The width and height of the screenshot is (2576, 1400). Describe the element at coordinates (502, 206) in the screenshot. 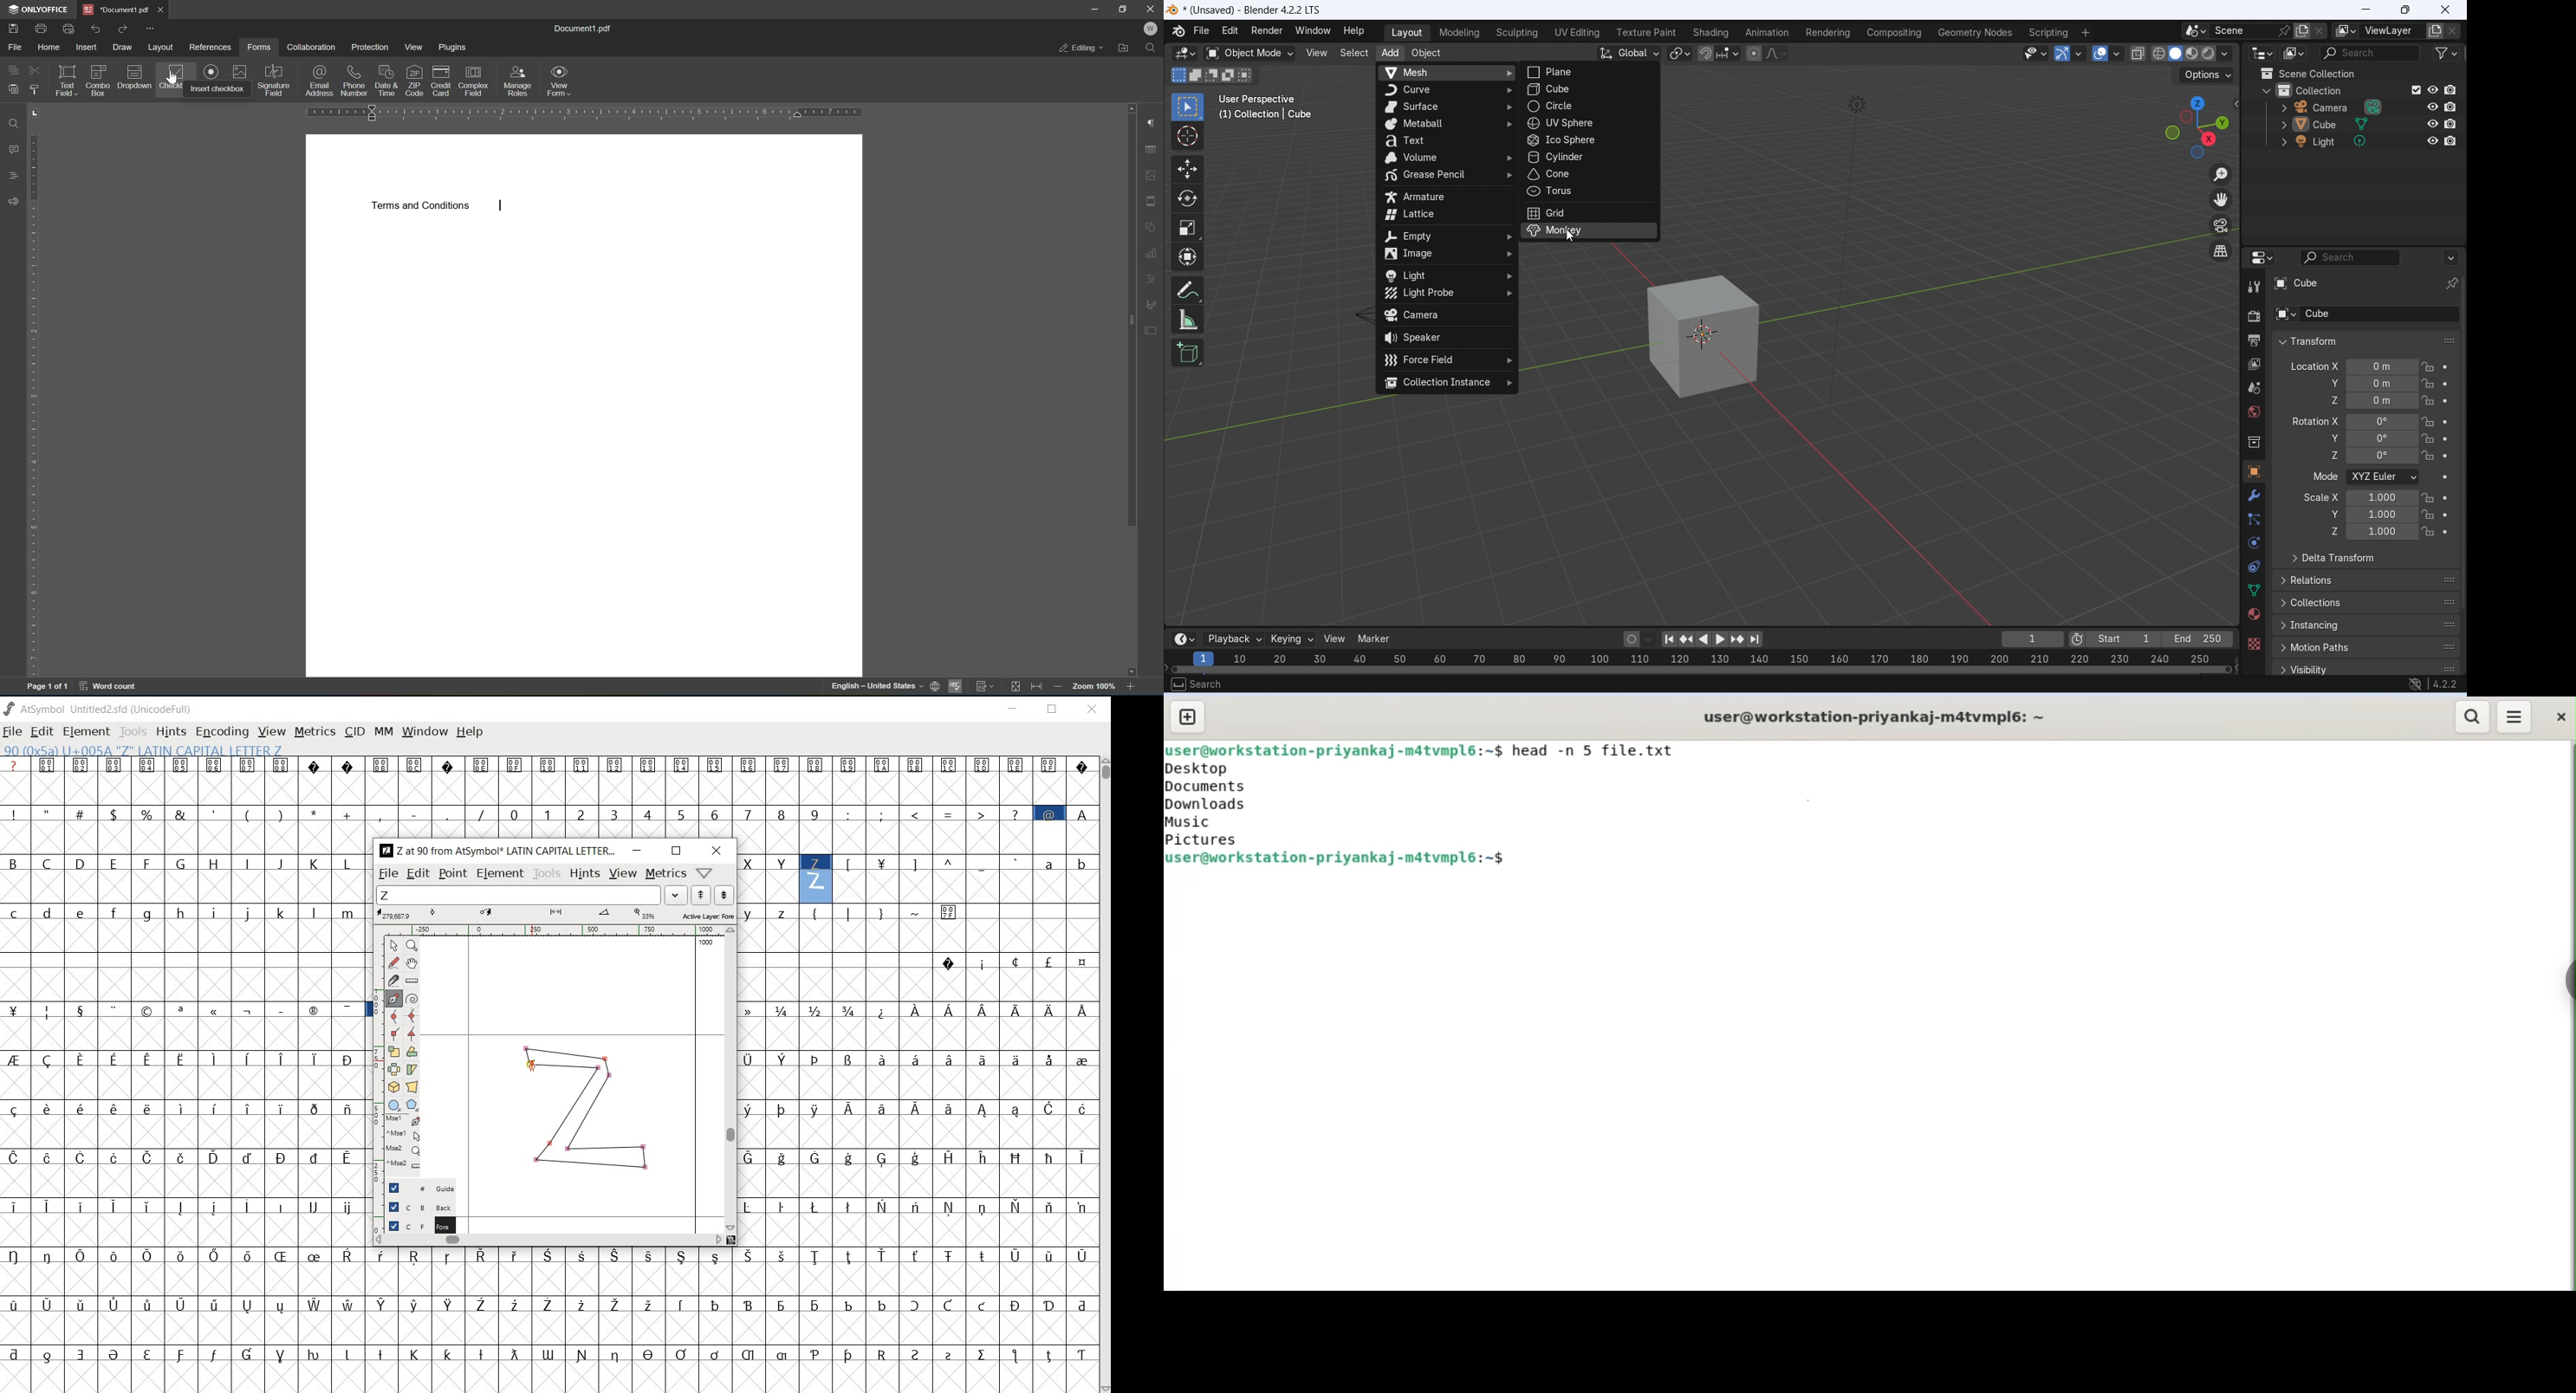

I see `typing cursor` at that location.